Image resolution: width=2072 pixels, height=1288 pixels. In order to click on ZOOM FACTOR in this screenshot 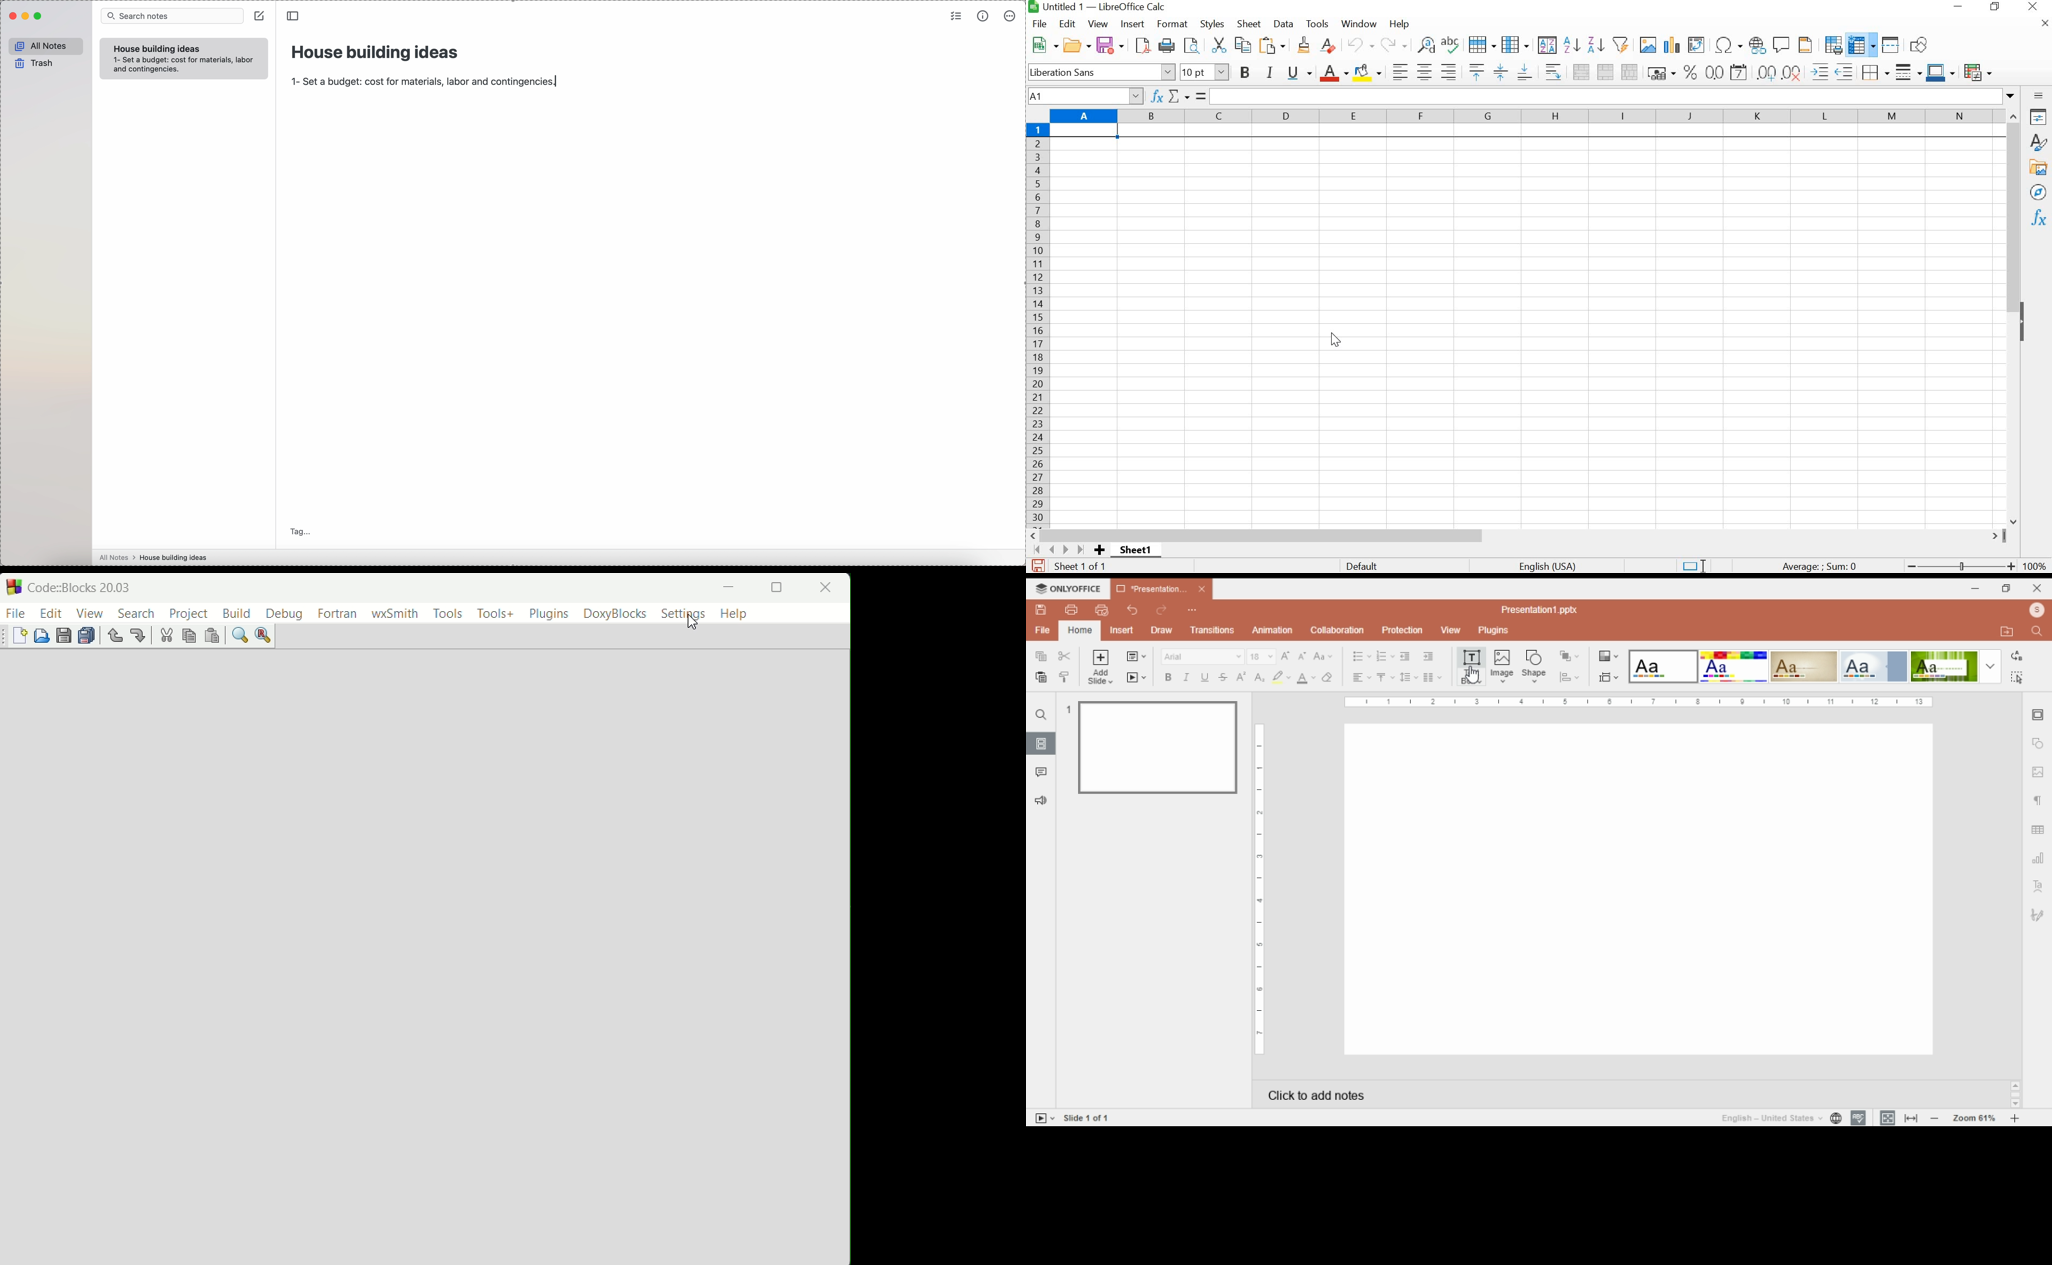, I will do `click(2036, 560)`.